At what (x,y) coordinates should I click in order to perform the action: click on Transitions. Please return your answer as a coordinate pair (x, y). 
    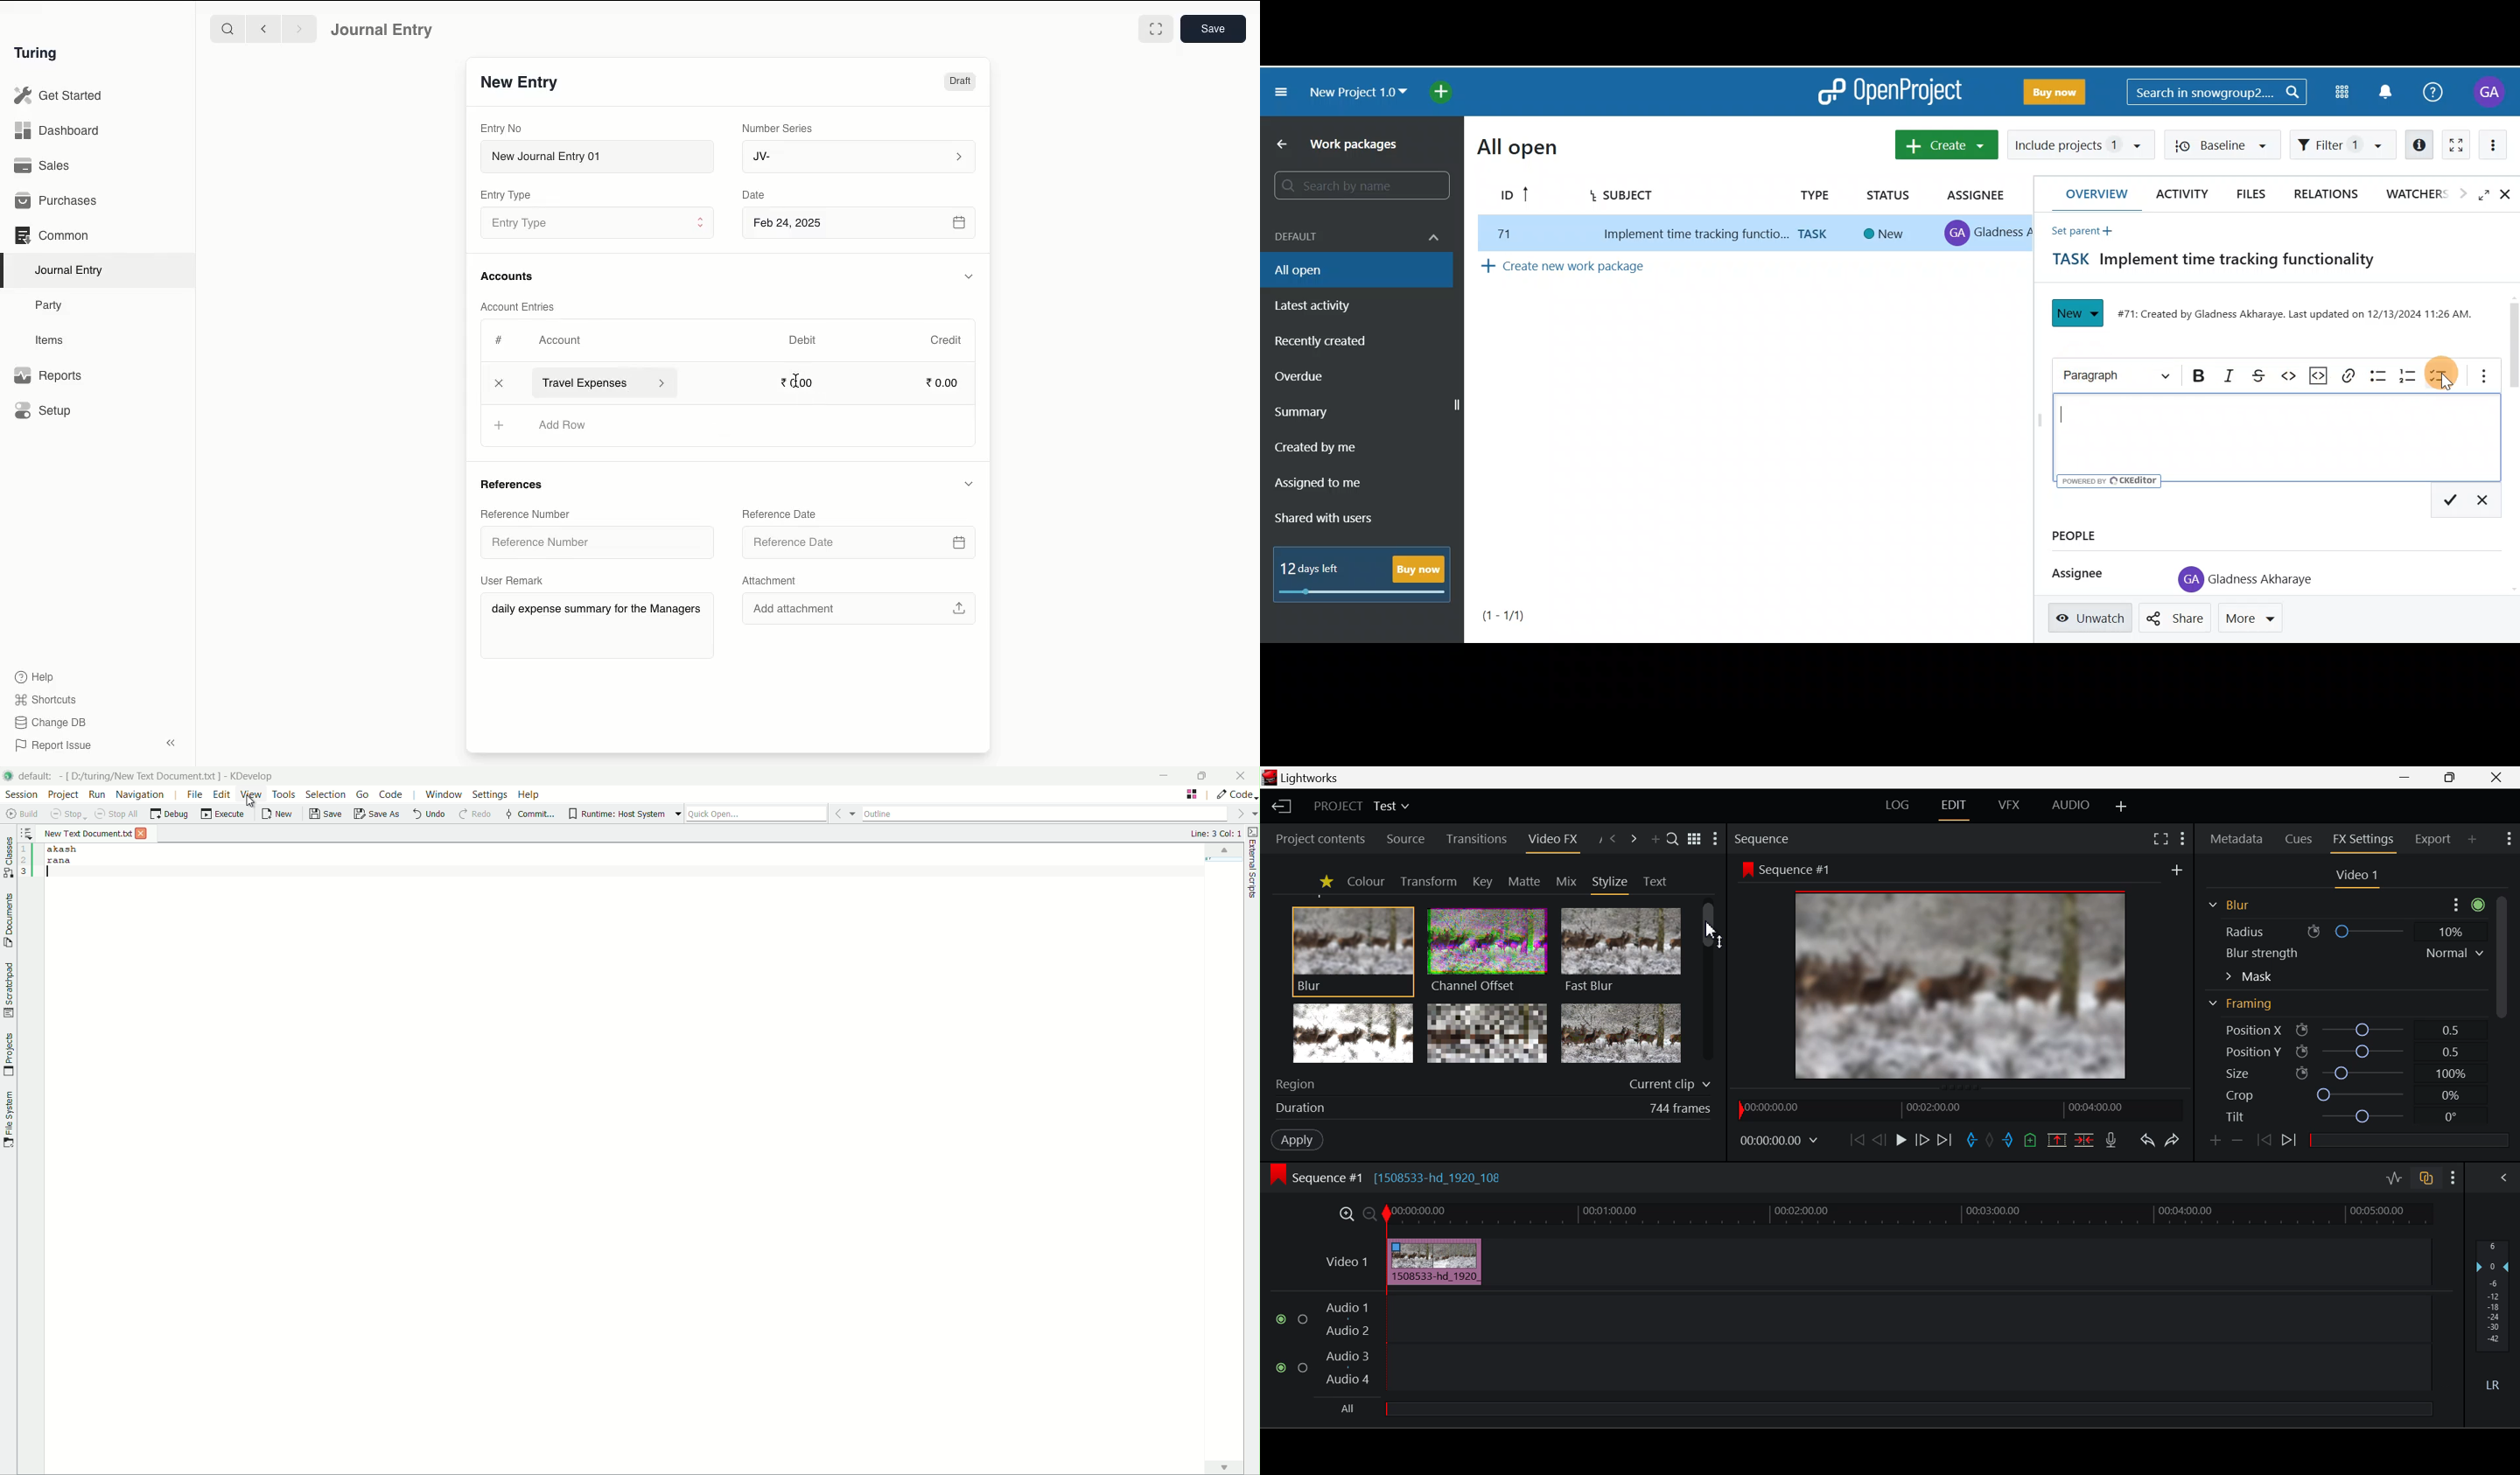
    Looking at the image, I should click on (1475, 840).